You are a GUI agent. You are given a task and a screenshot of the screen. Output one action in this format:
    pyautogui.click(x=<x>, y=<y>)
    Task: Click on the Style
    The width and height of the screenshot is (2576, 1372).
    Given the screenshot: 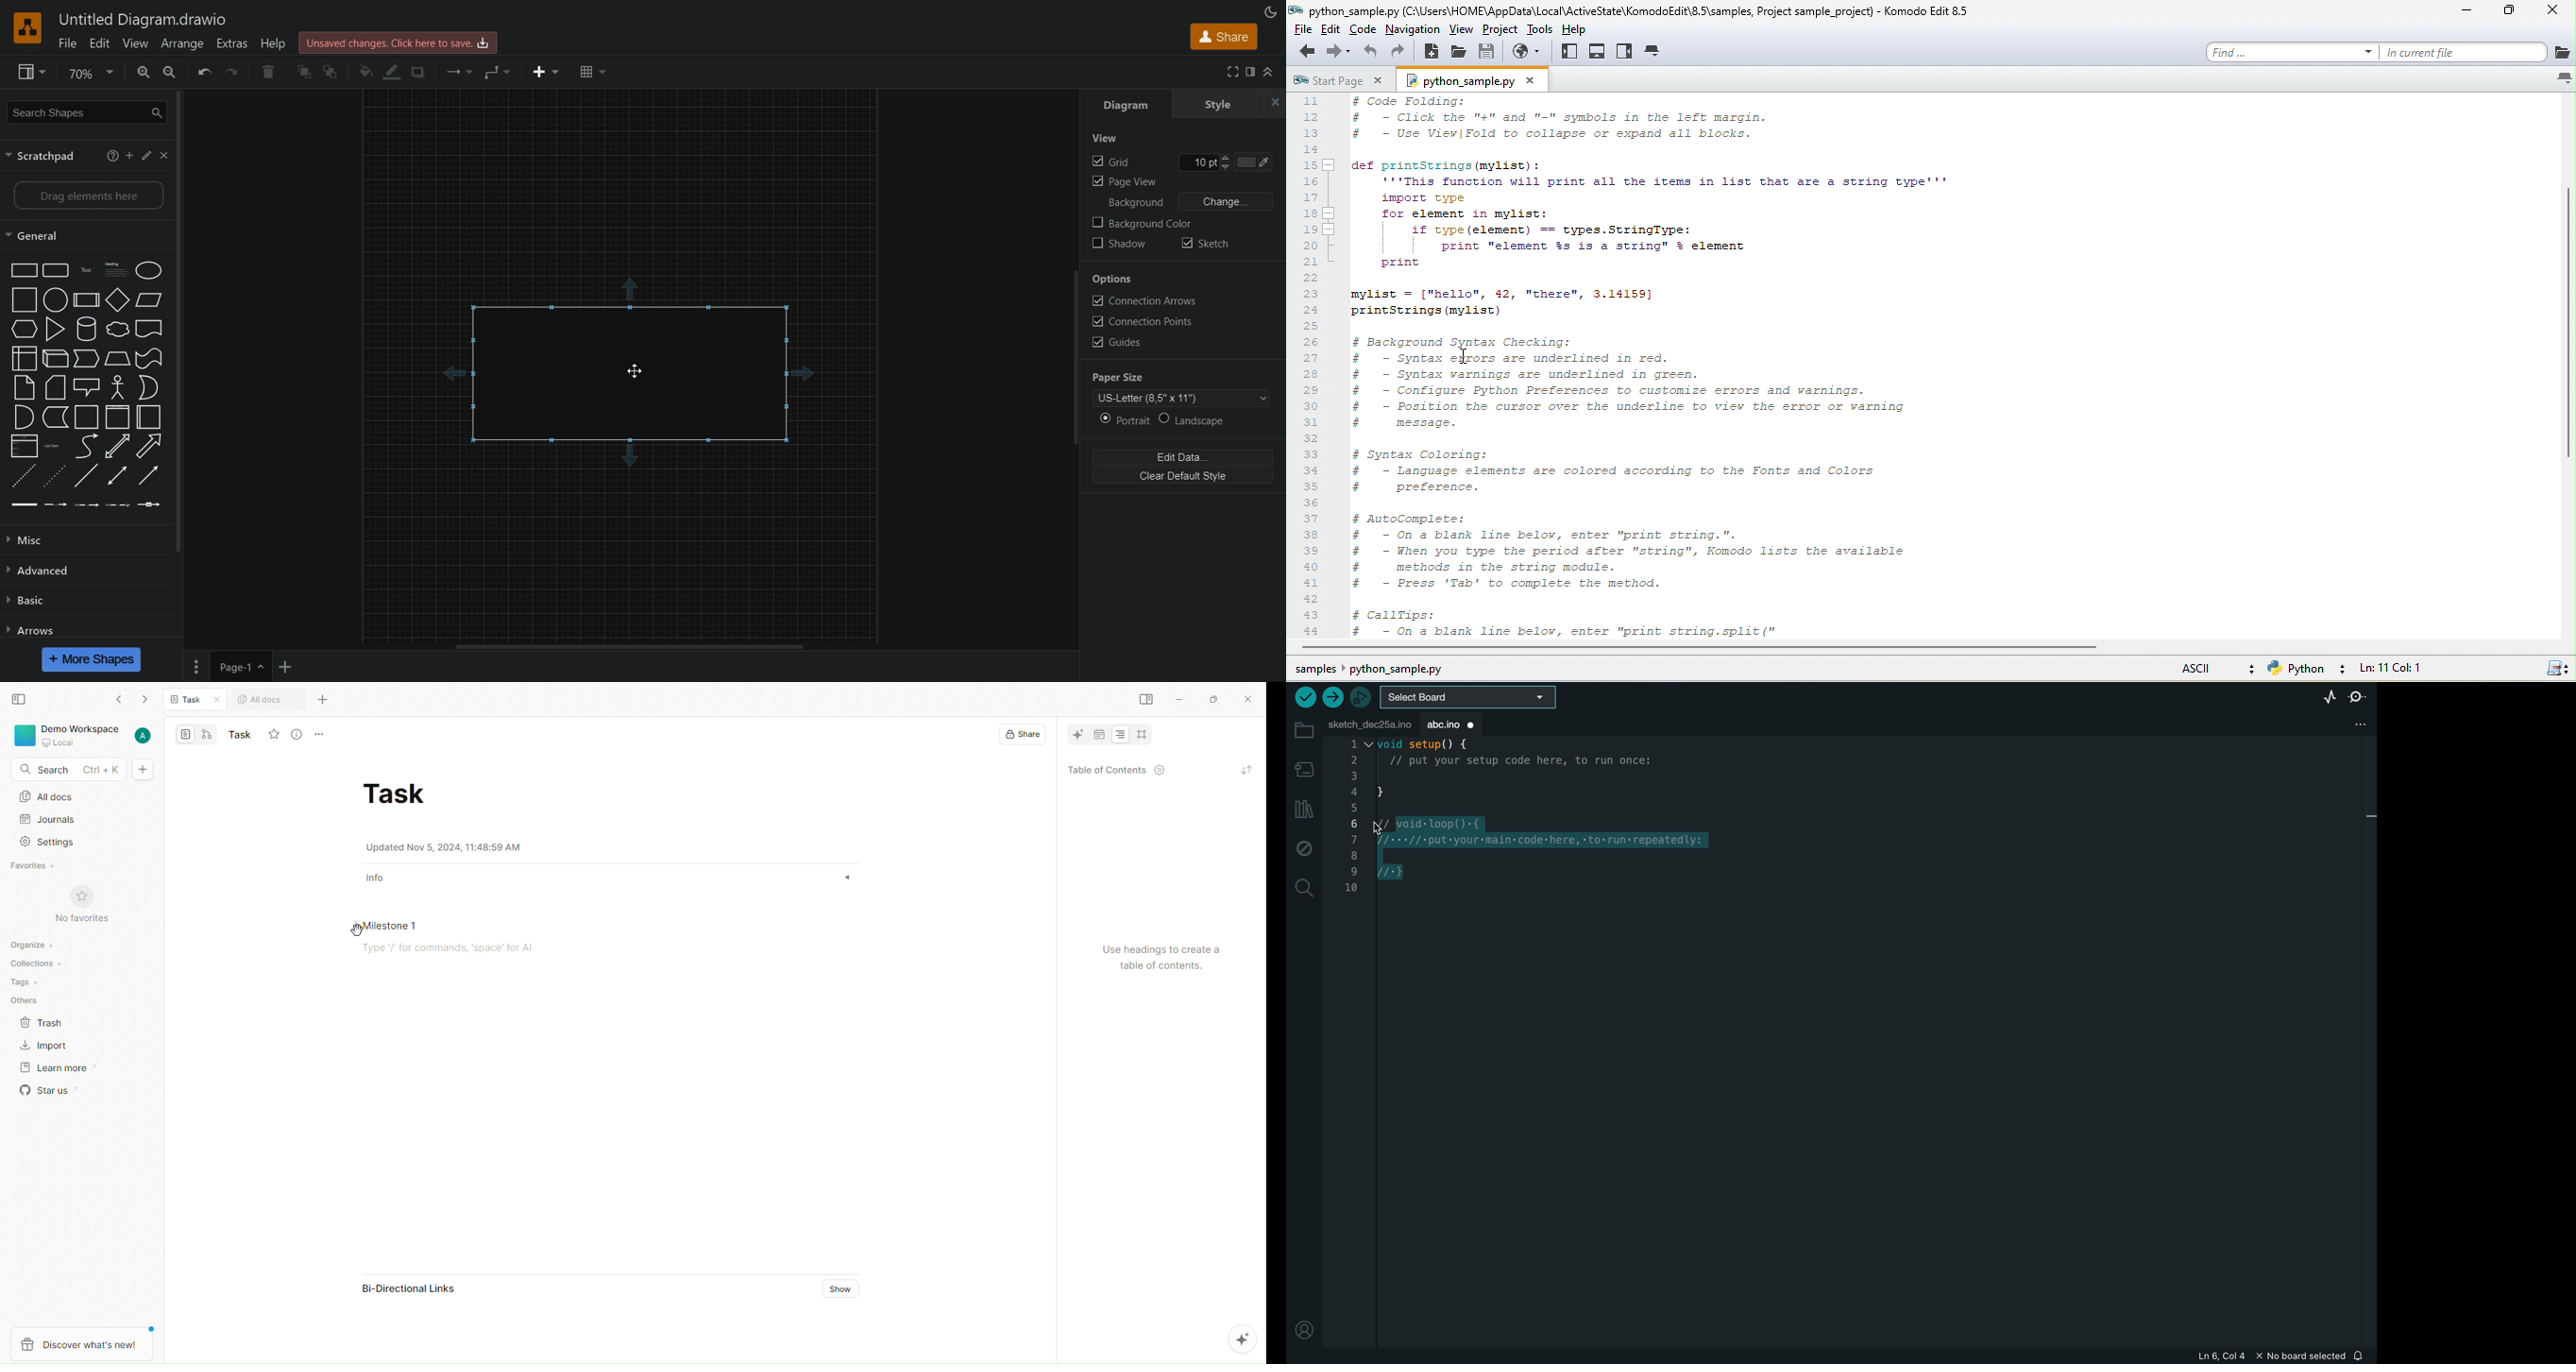 What is the action you would take?
    pyautogui.click(x=1233, y=102)
    